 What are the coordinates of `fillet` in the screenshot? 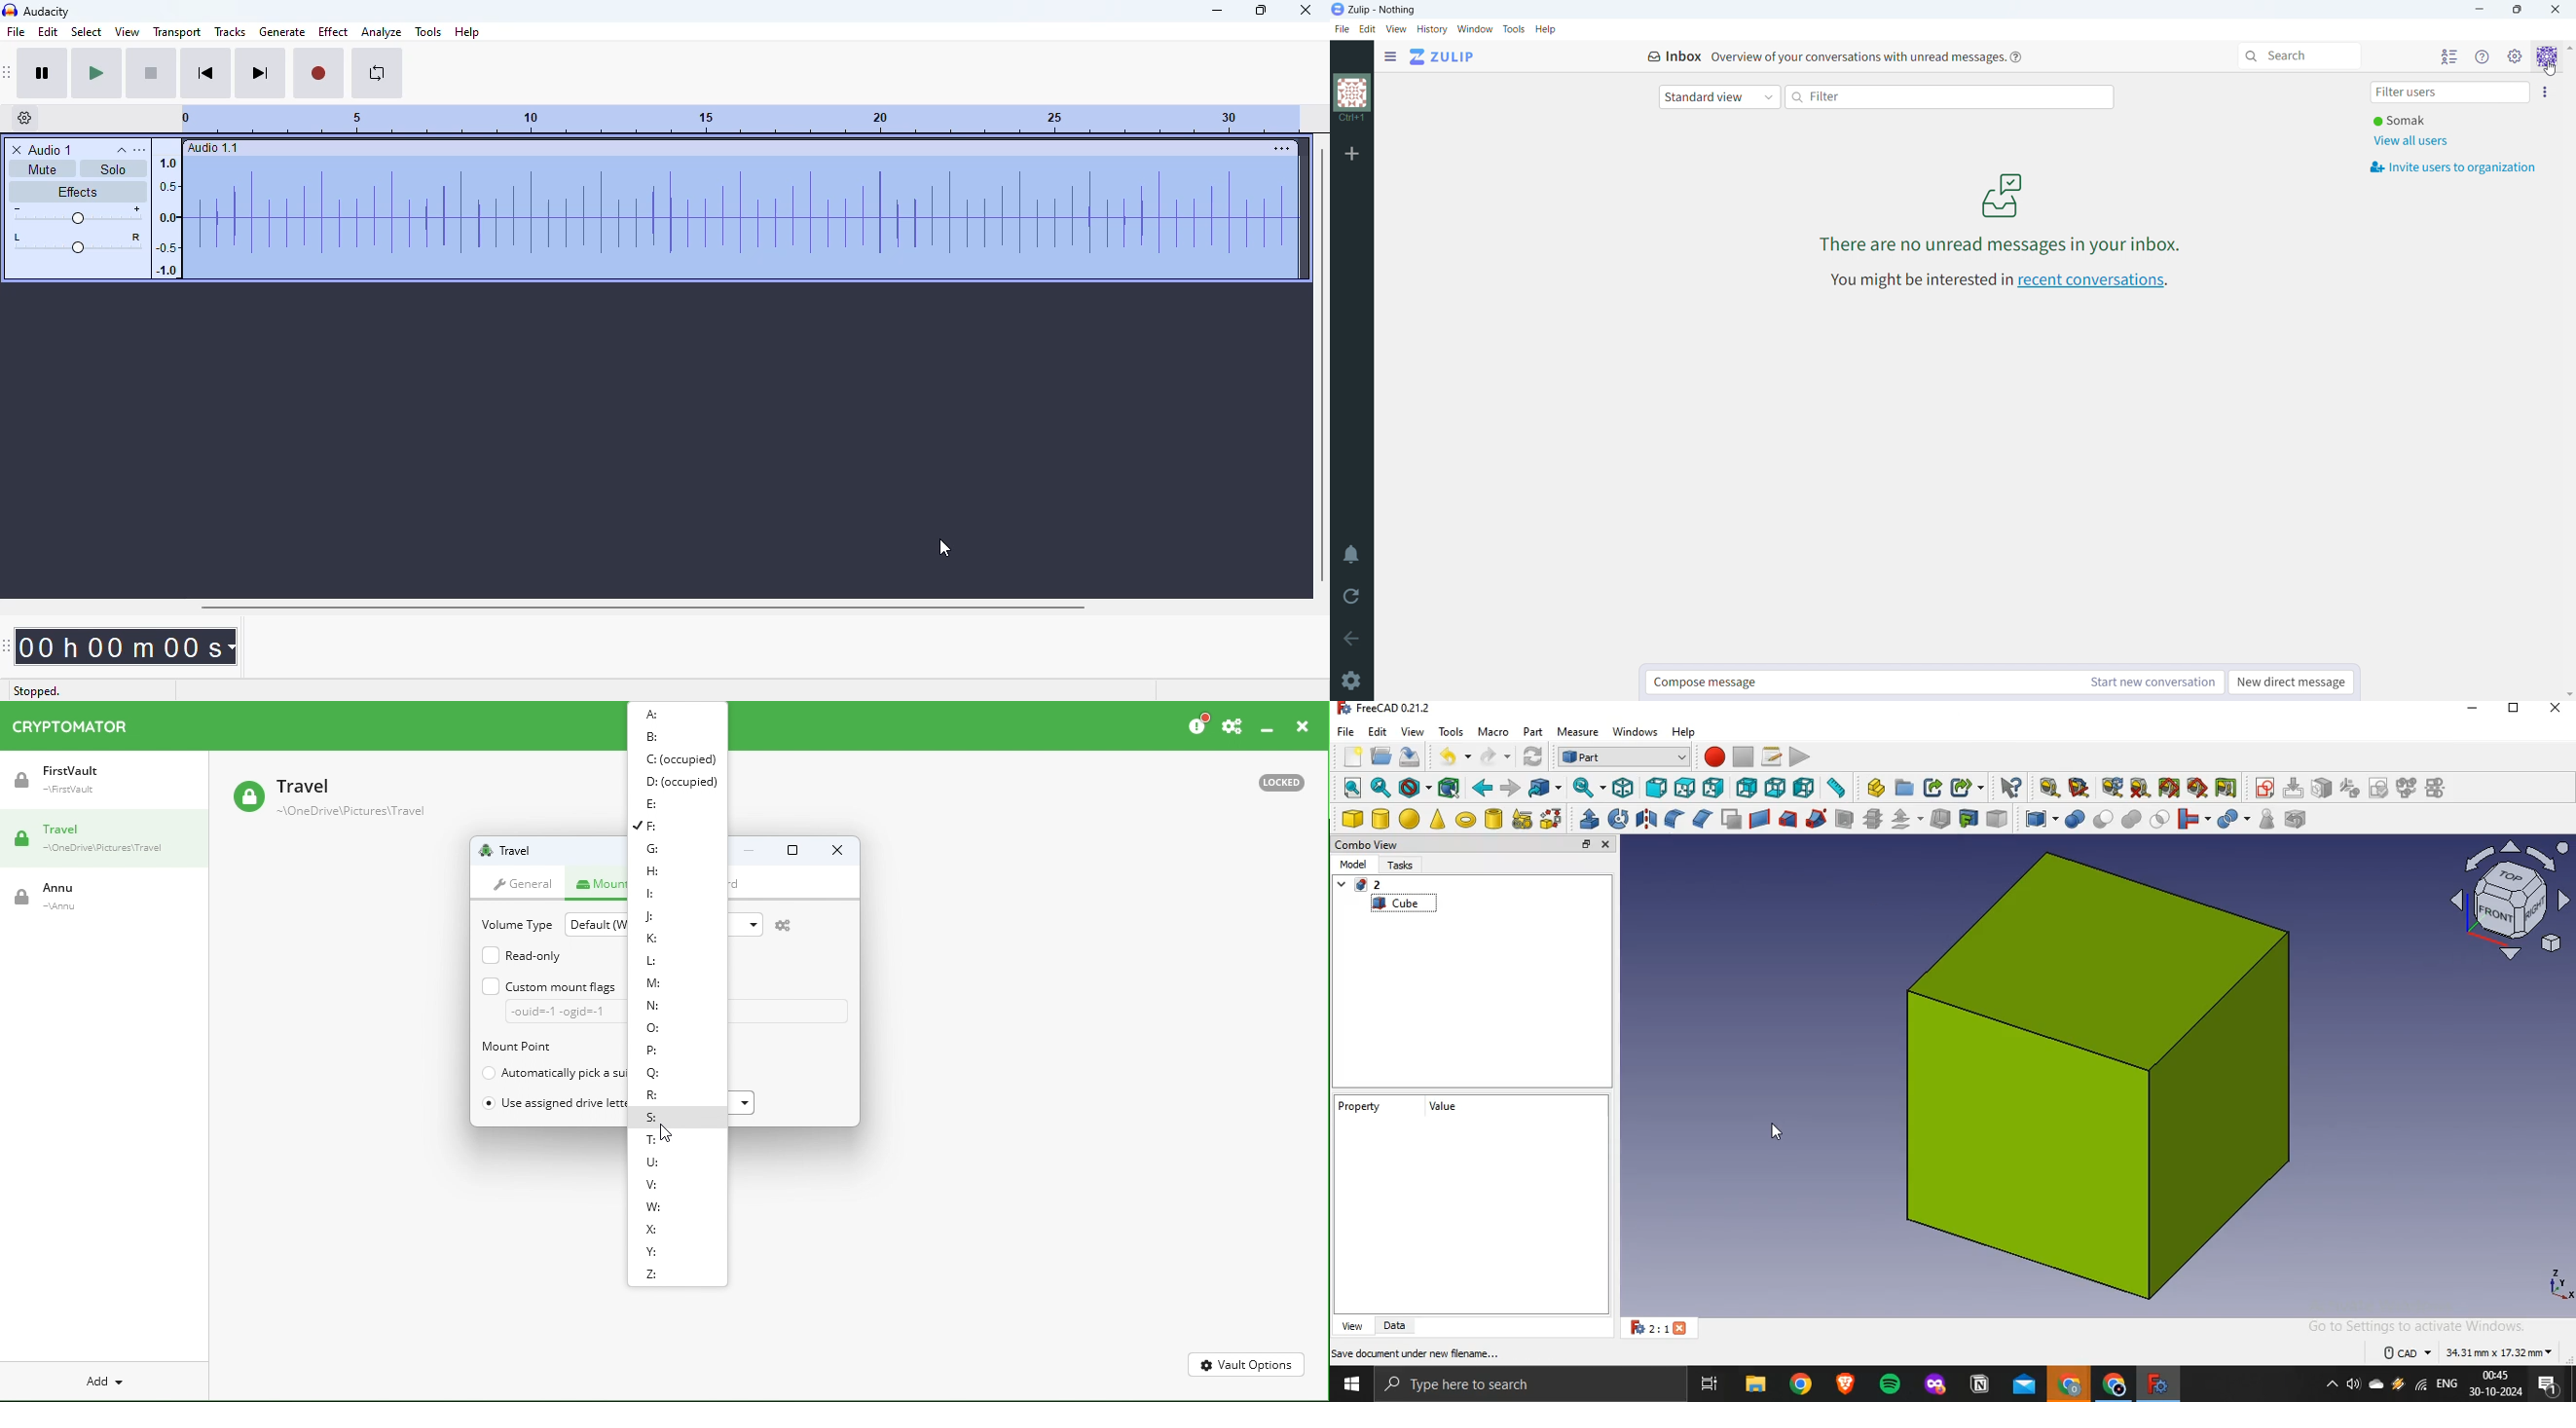 It's located at (1672, 820).